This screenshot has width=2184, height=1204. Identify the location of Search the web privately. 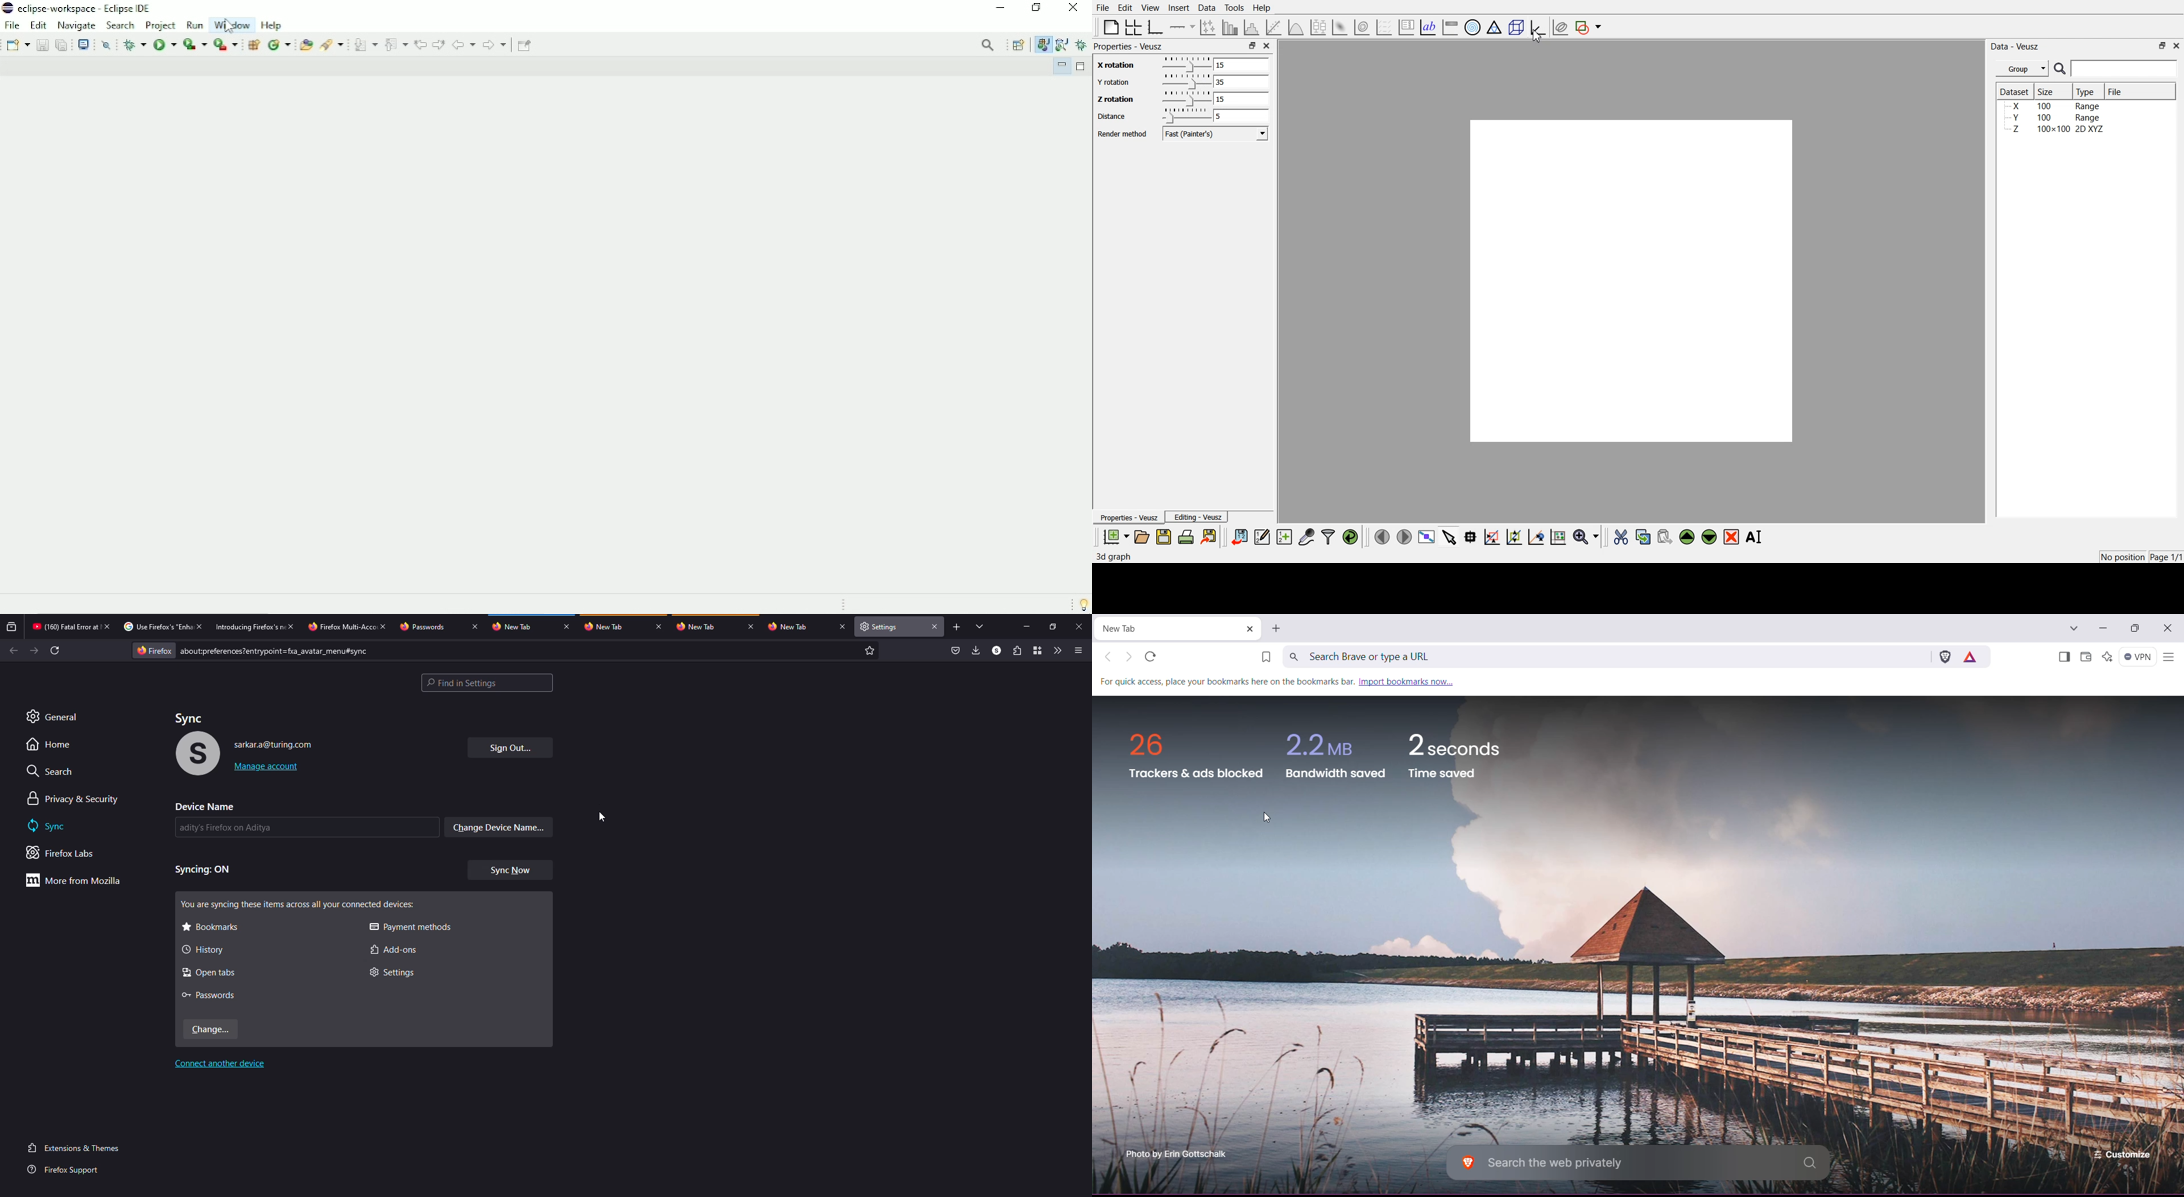
(1636, 1163).